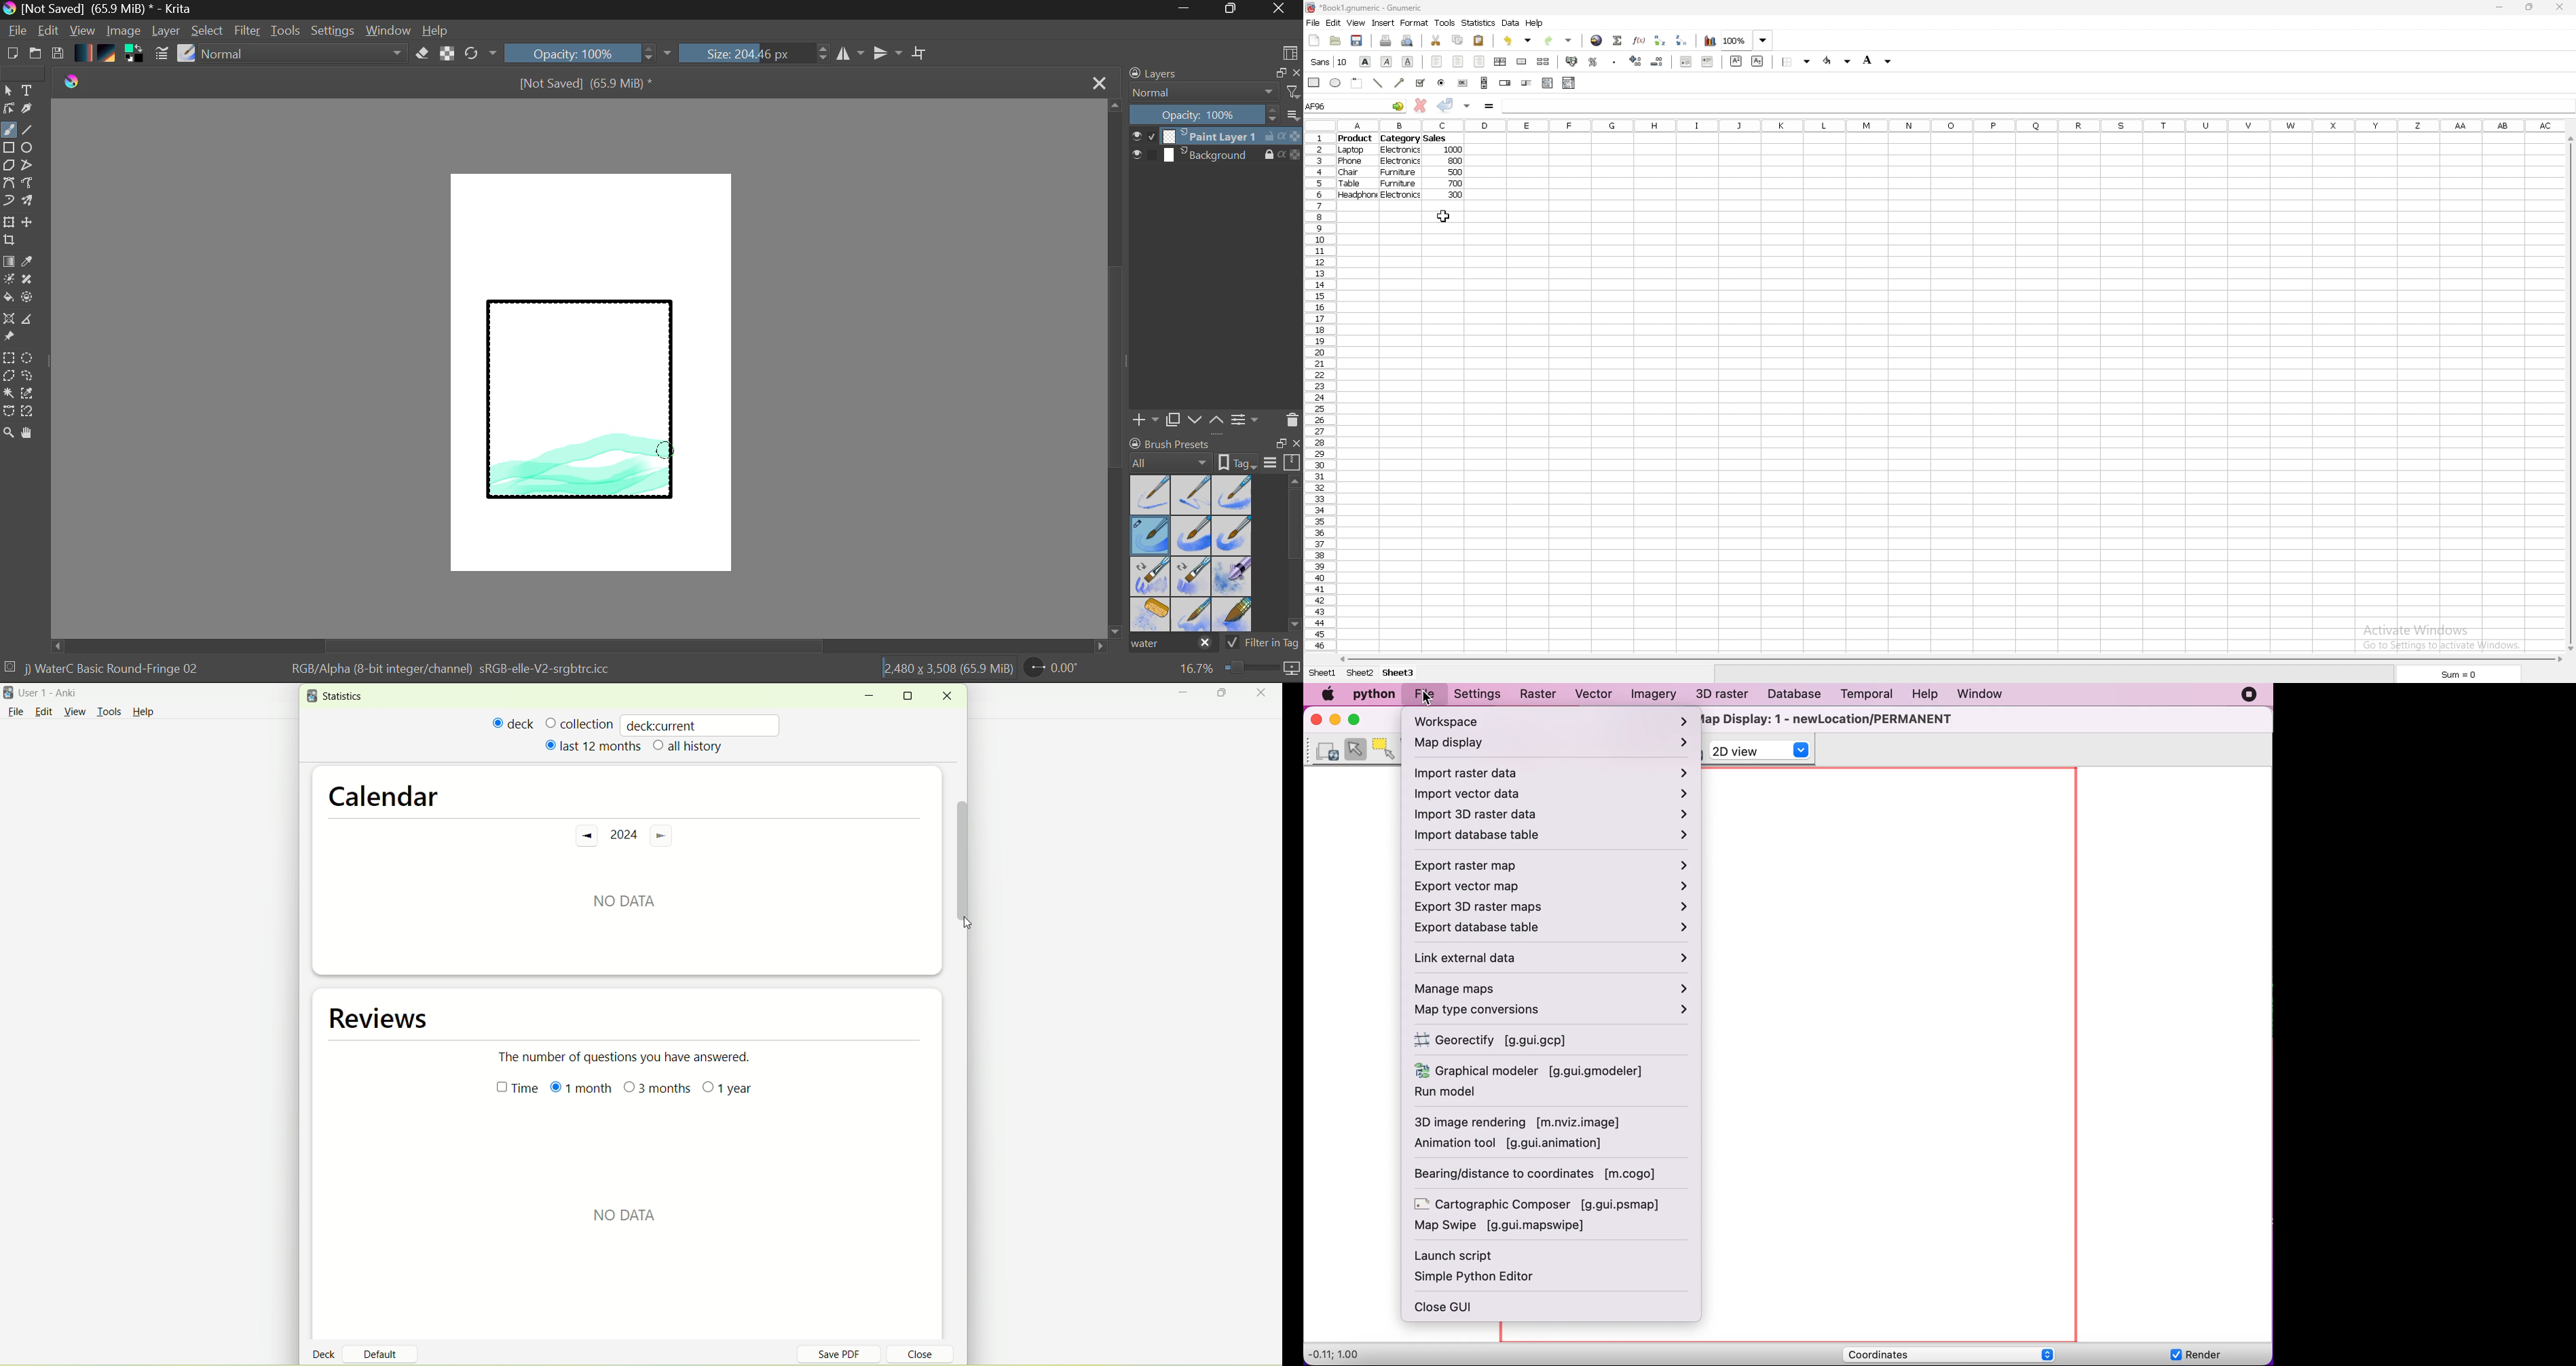 The height and width of the screenshot is (1372, 2576). What do you see at coordinates (383, 1018) in the screenshot?
I see `reviews` at bounding box center [383, 1018].